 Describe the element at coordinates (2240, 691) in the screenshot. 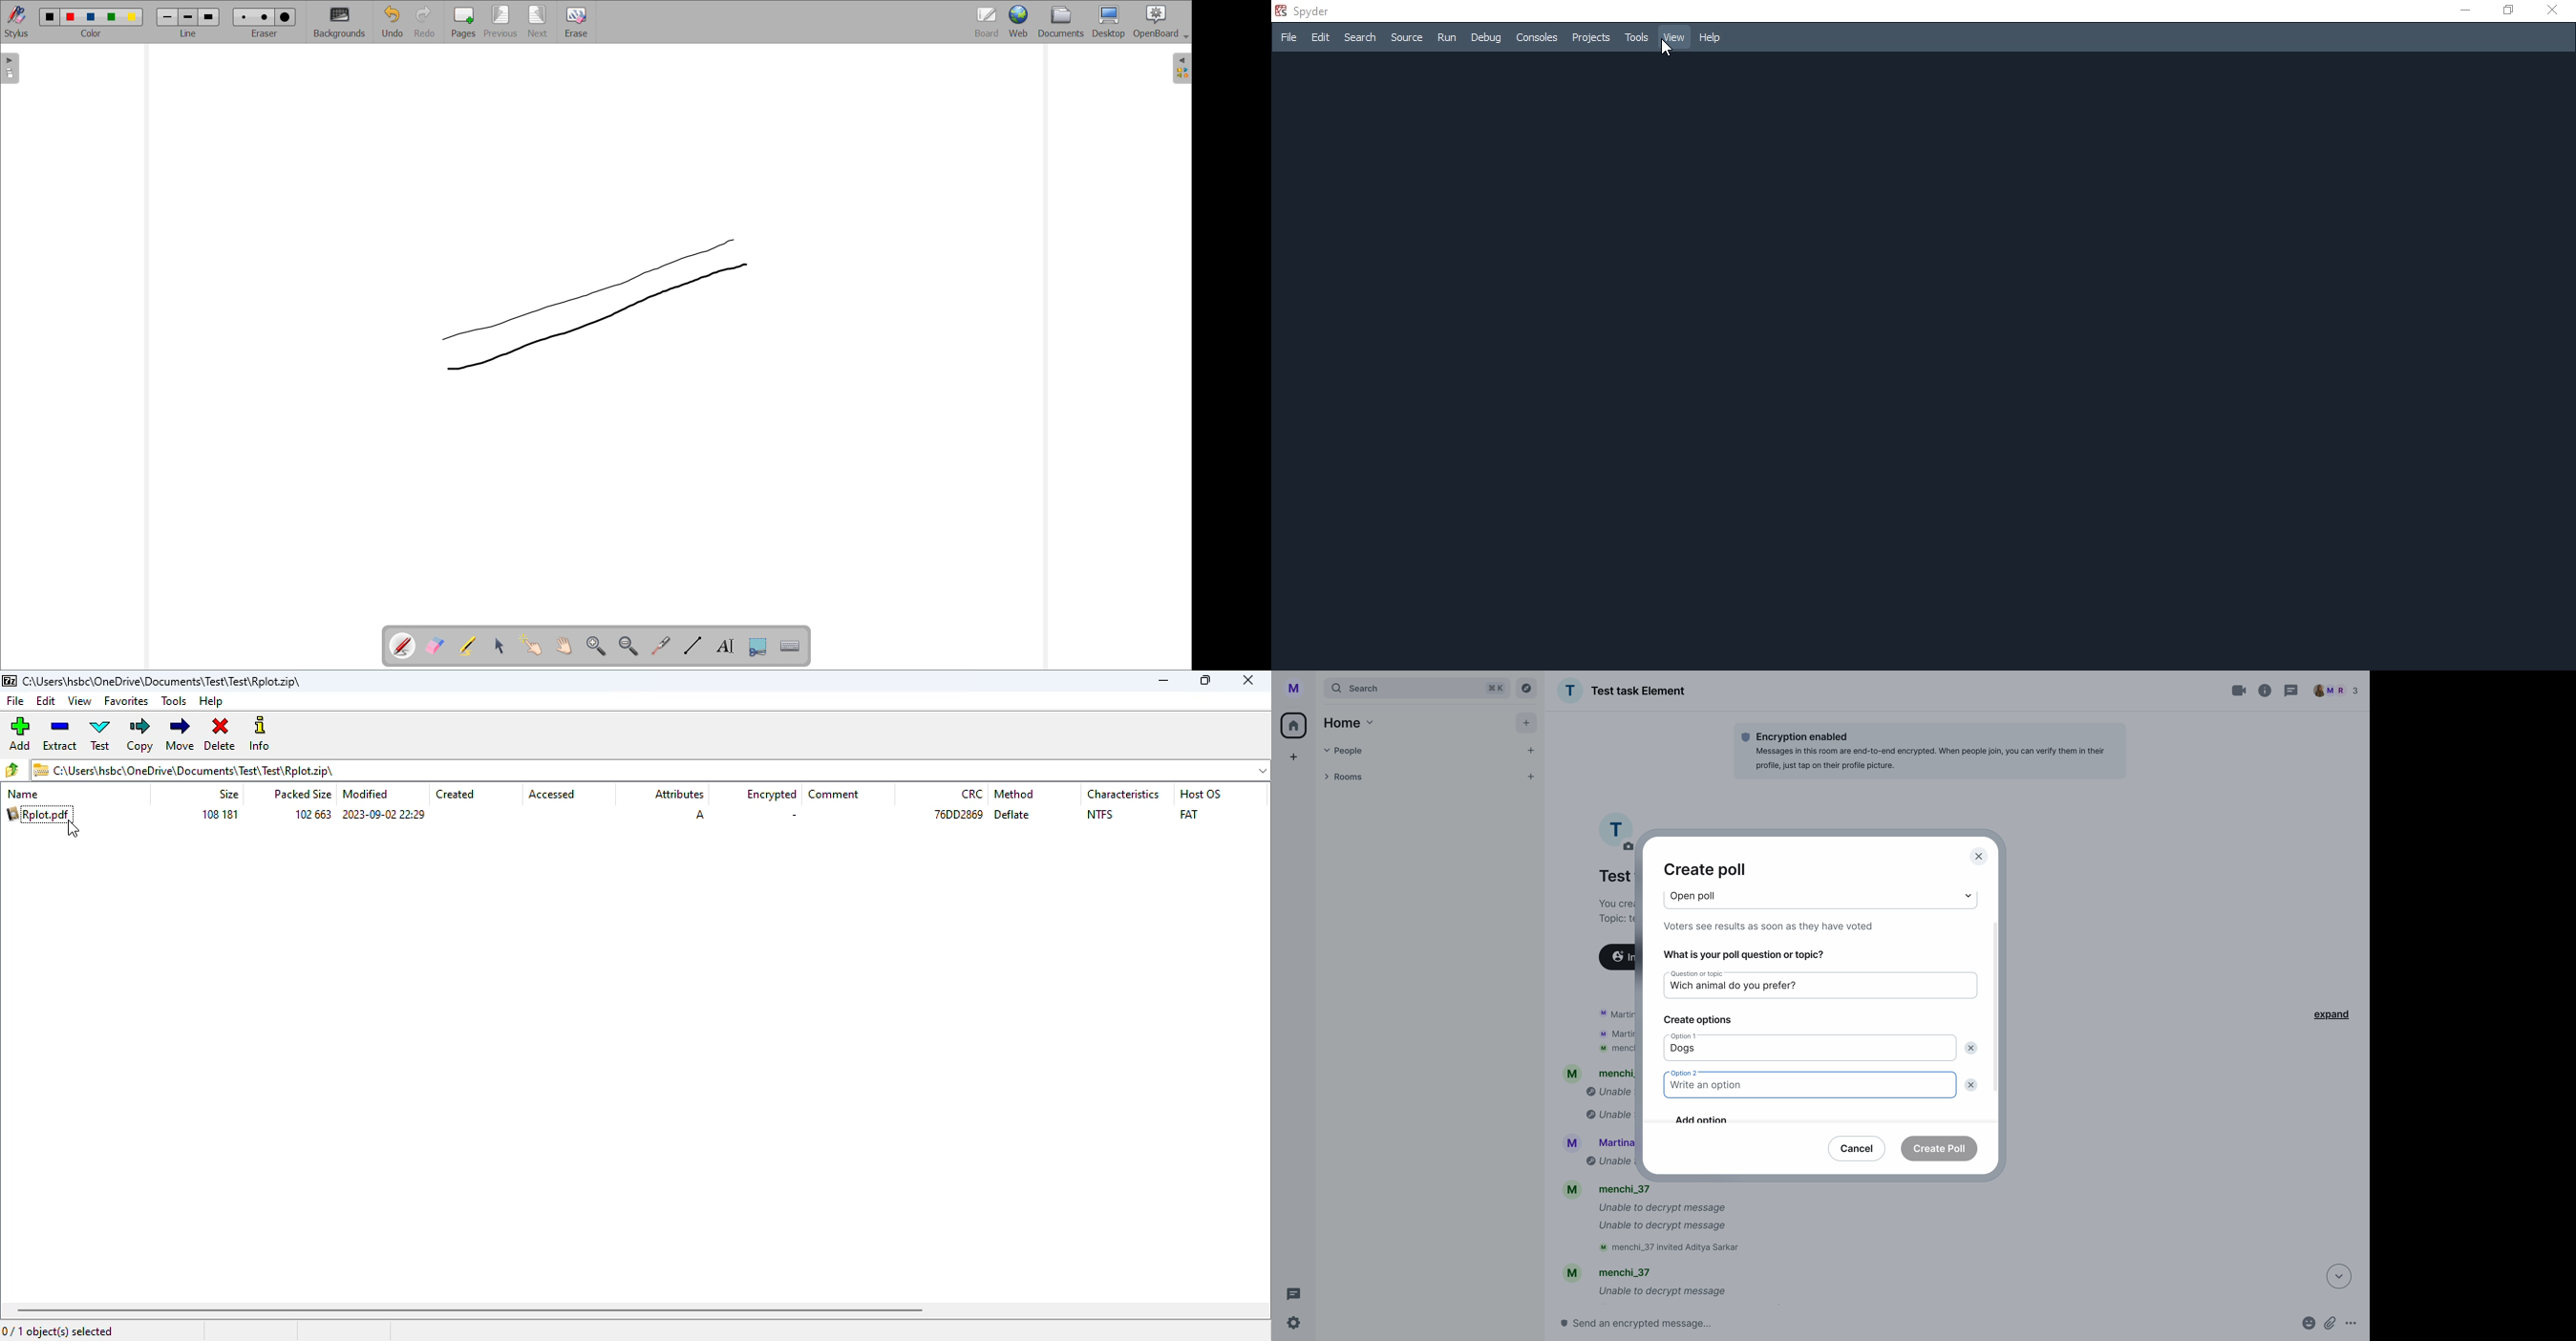

I see `video call` at that location.